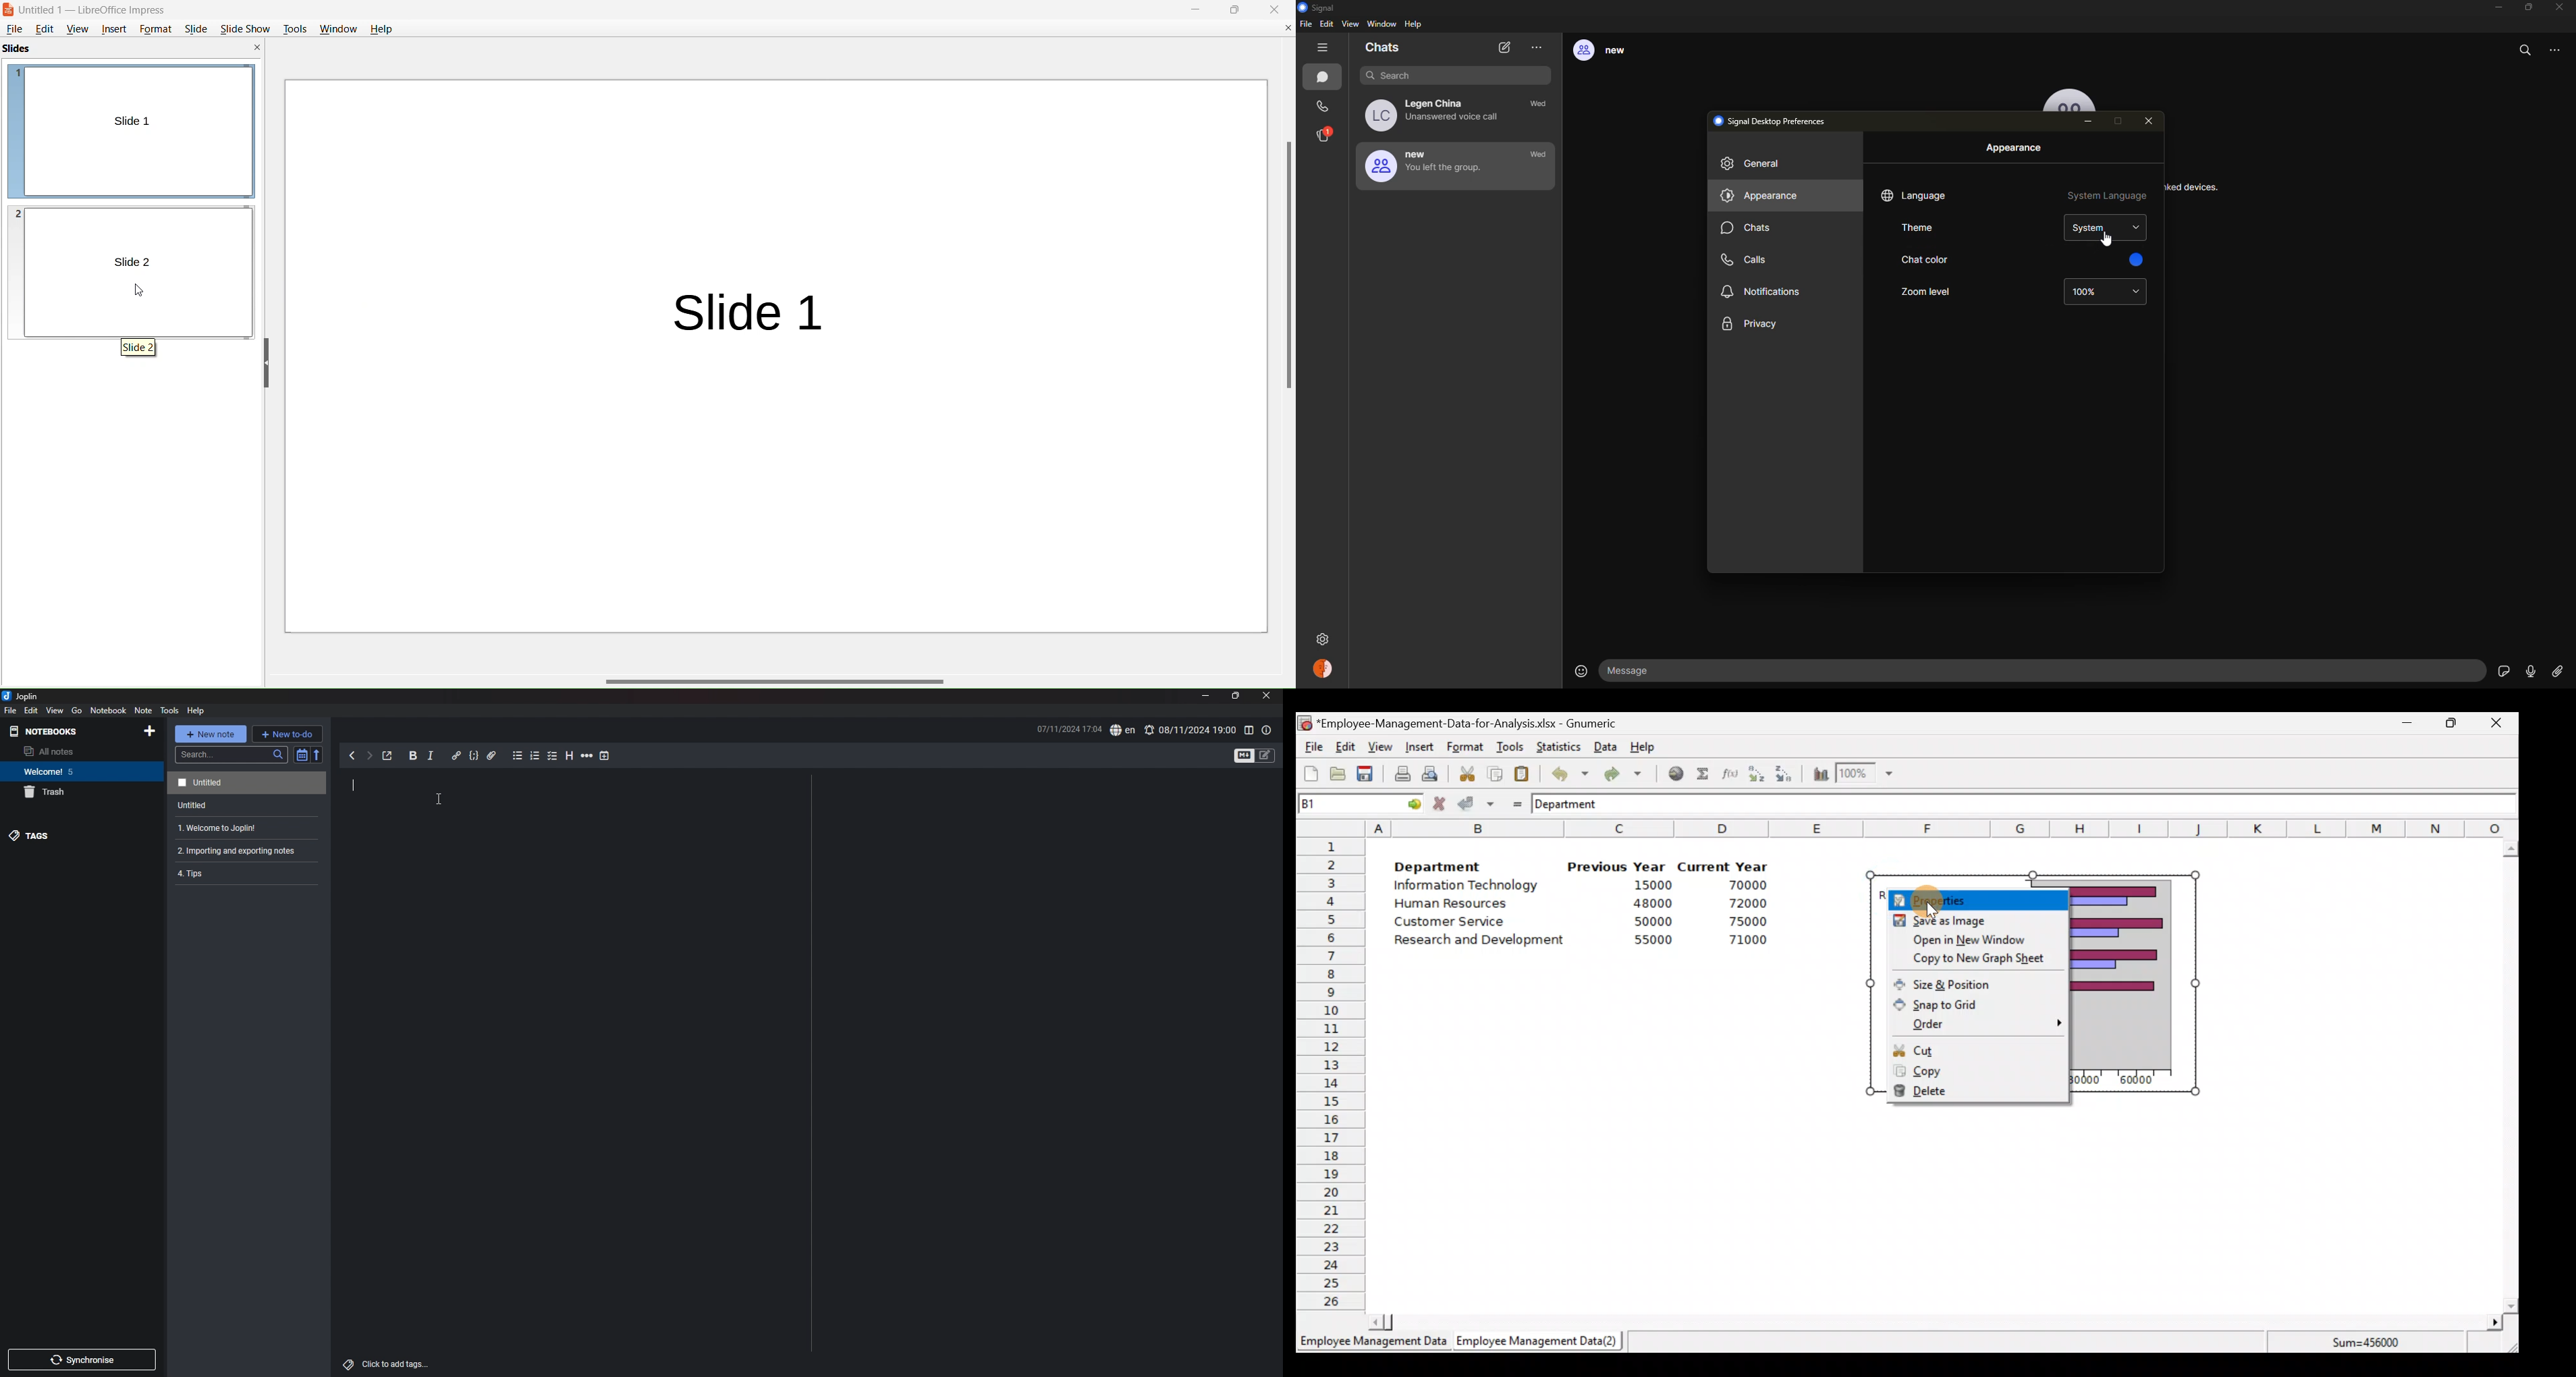 The image size is (2576, 1400). Describe the element at coordinates (352, 755) in the screenshot. I see `back` at that location.